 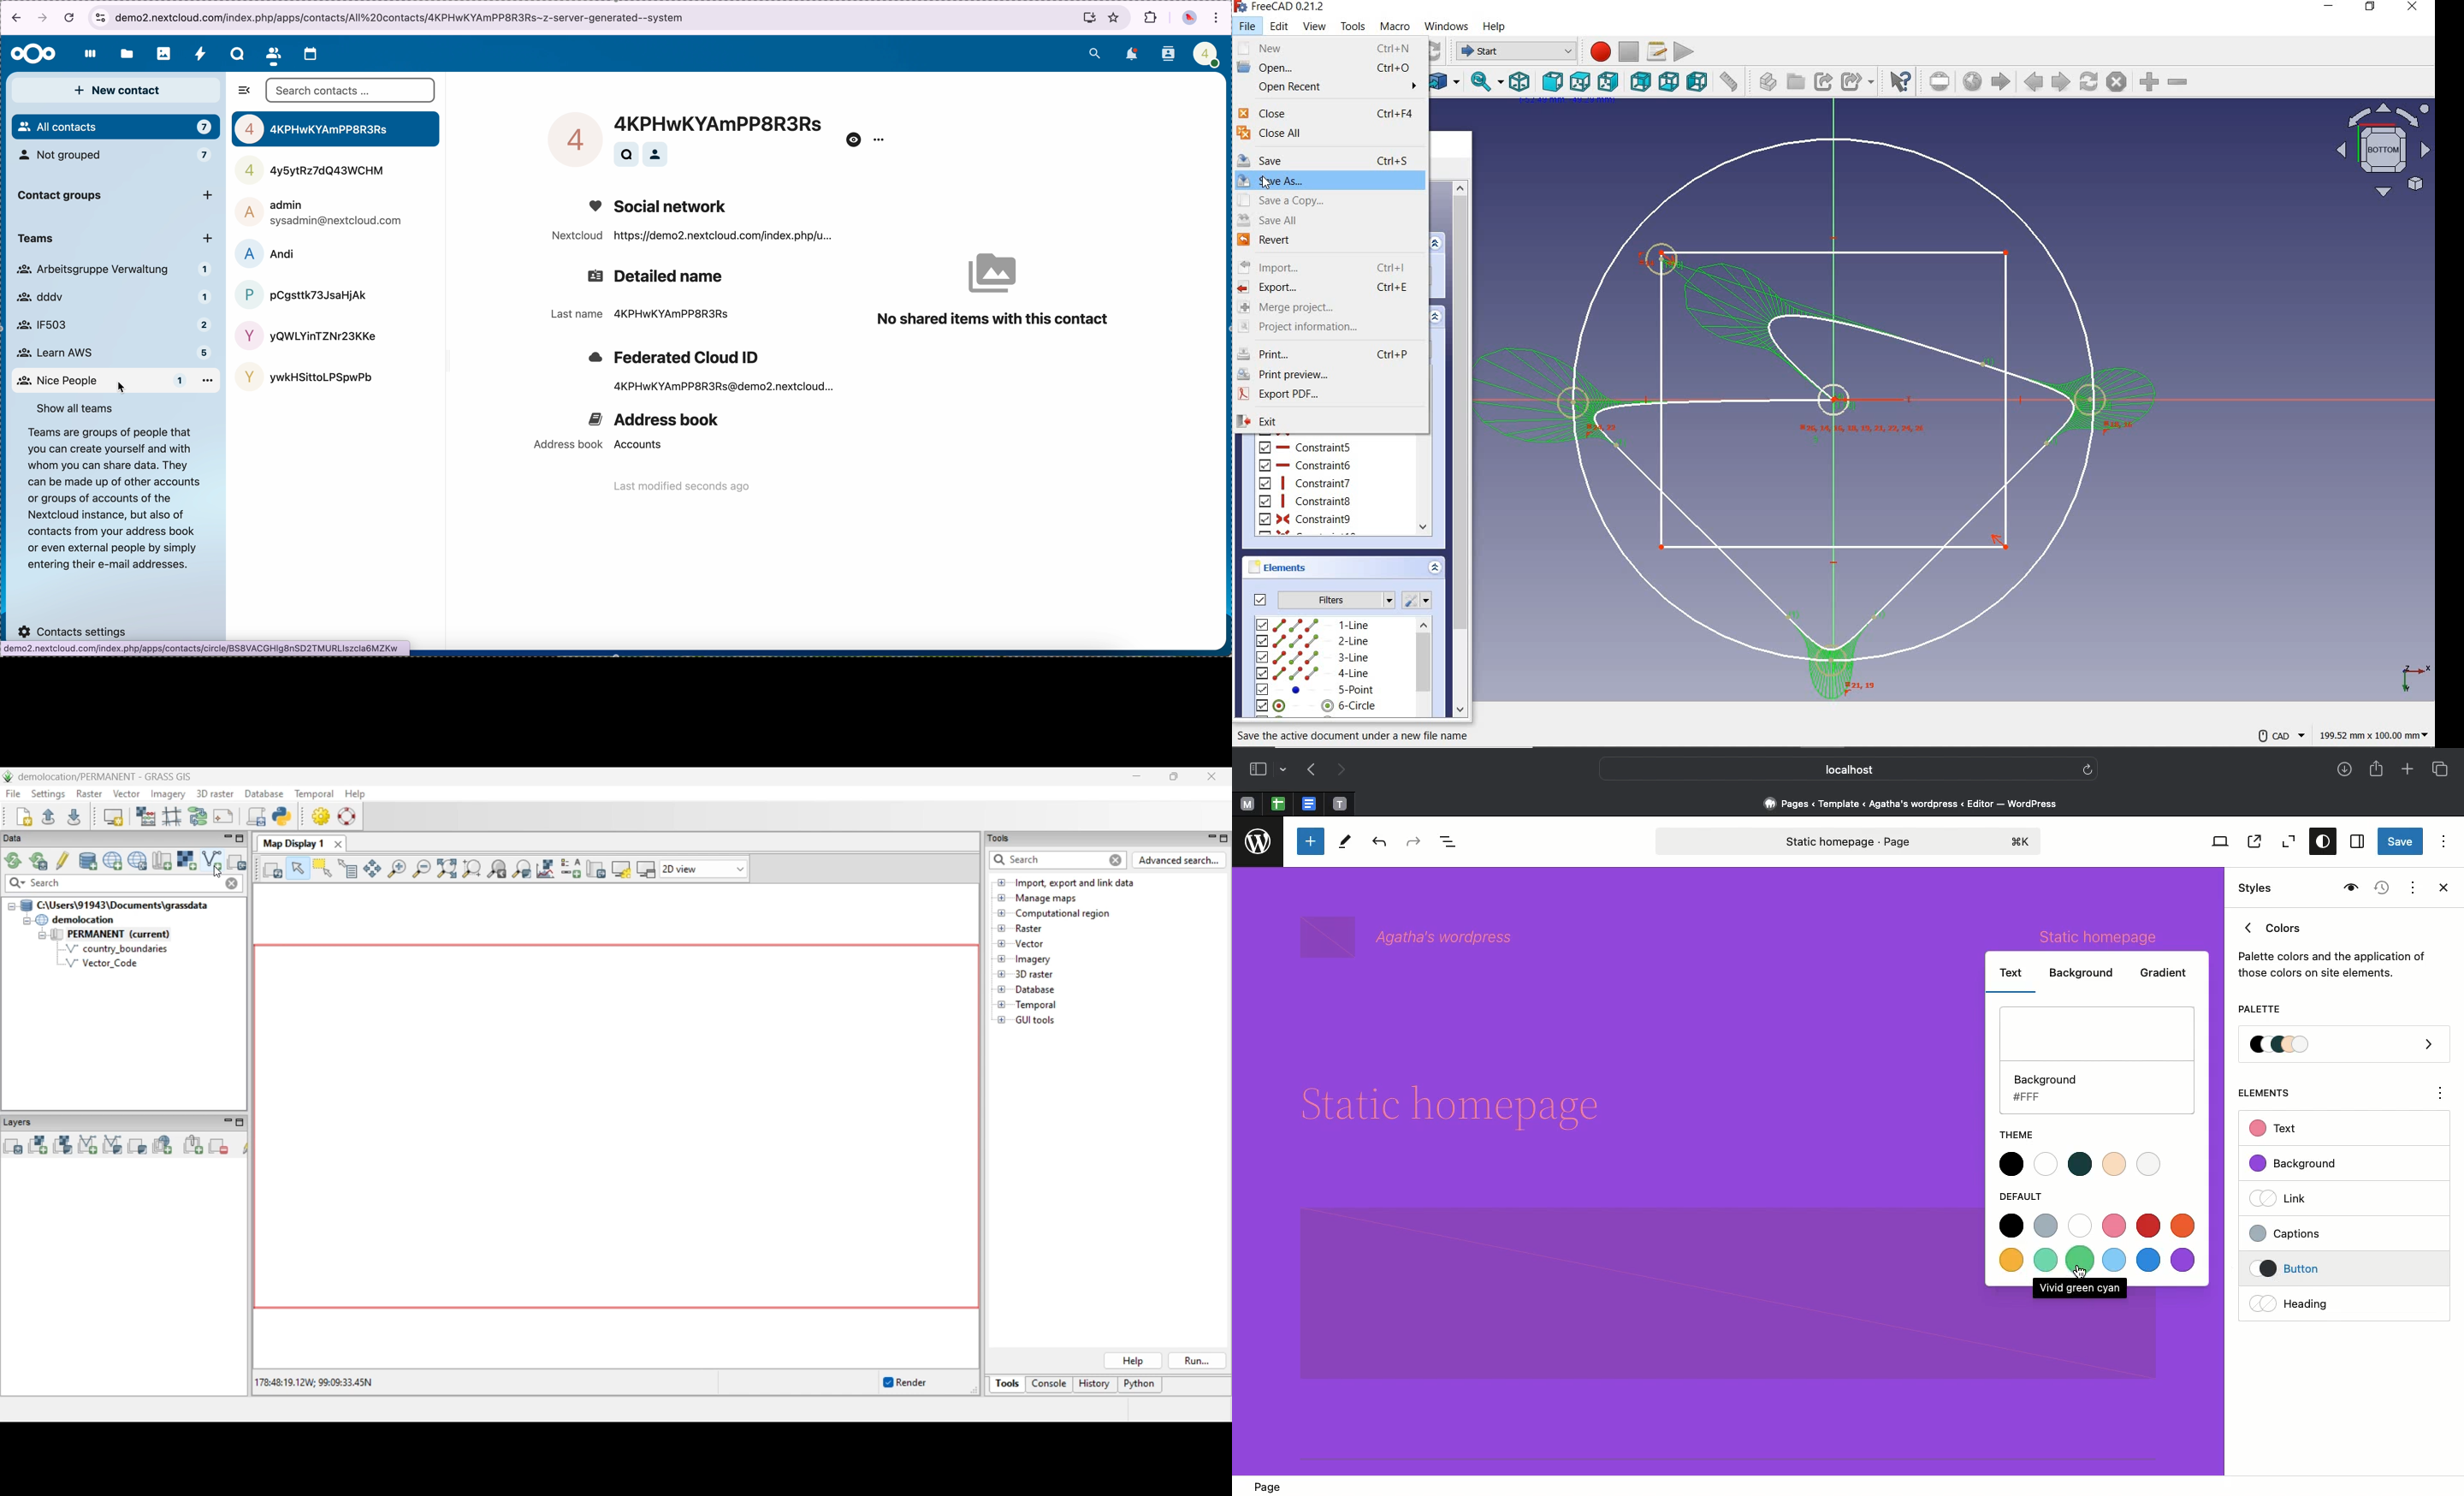 I want to click on elements, so click(x=1298, y=567).